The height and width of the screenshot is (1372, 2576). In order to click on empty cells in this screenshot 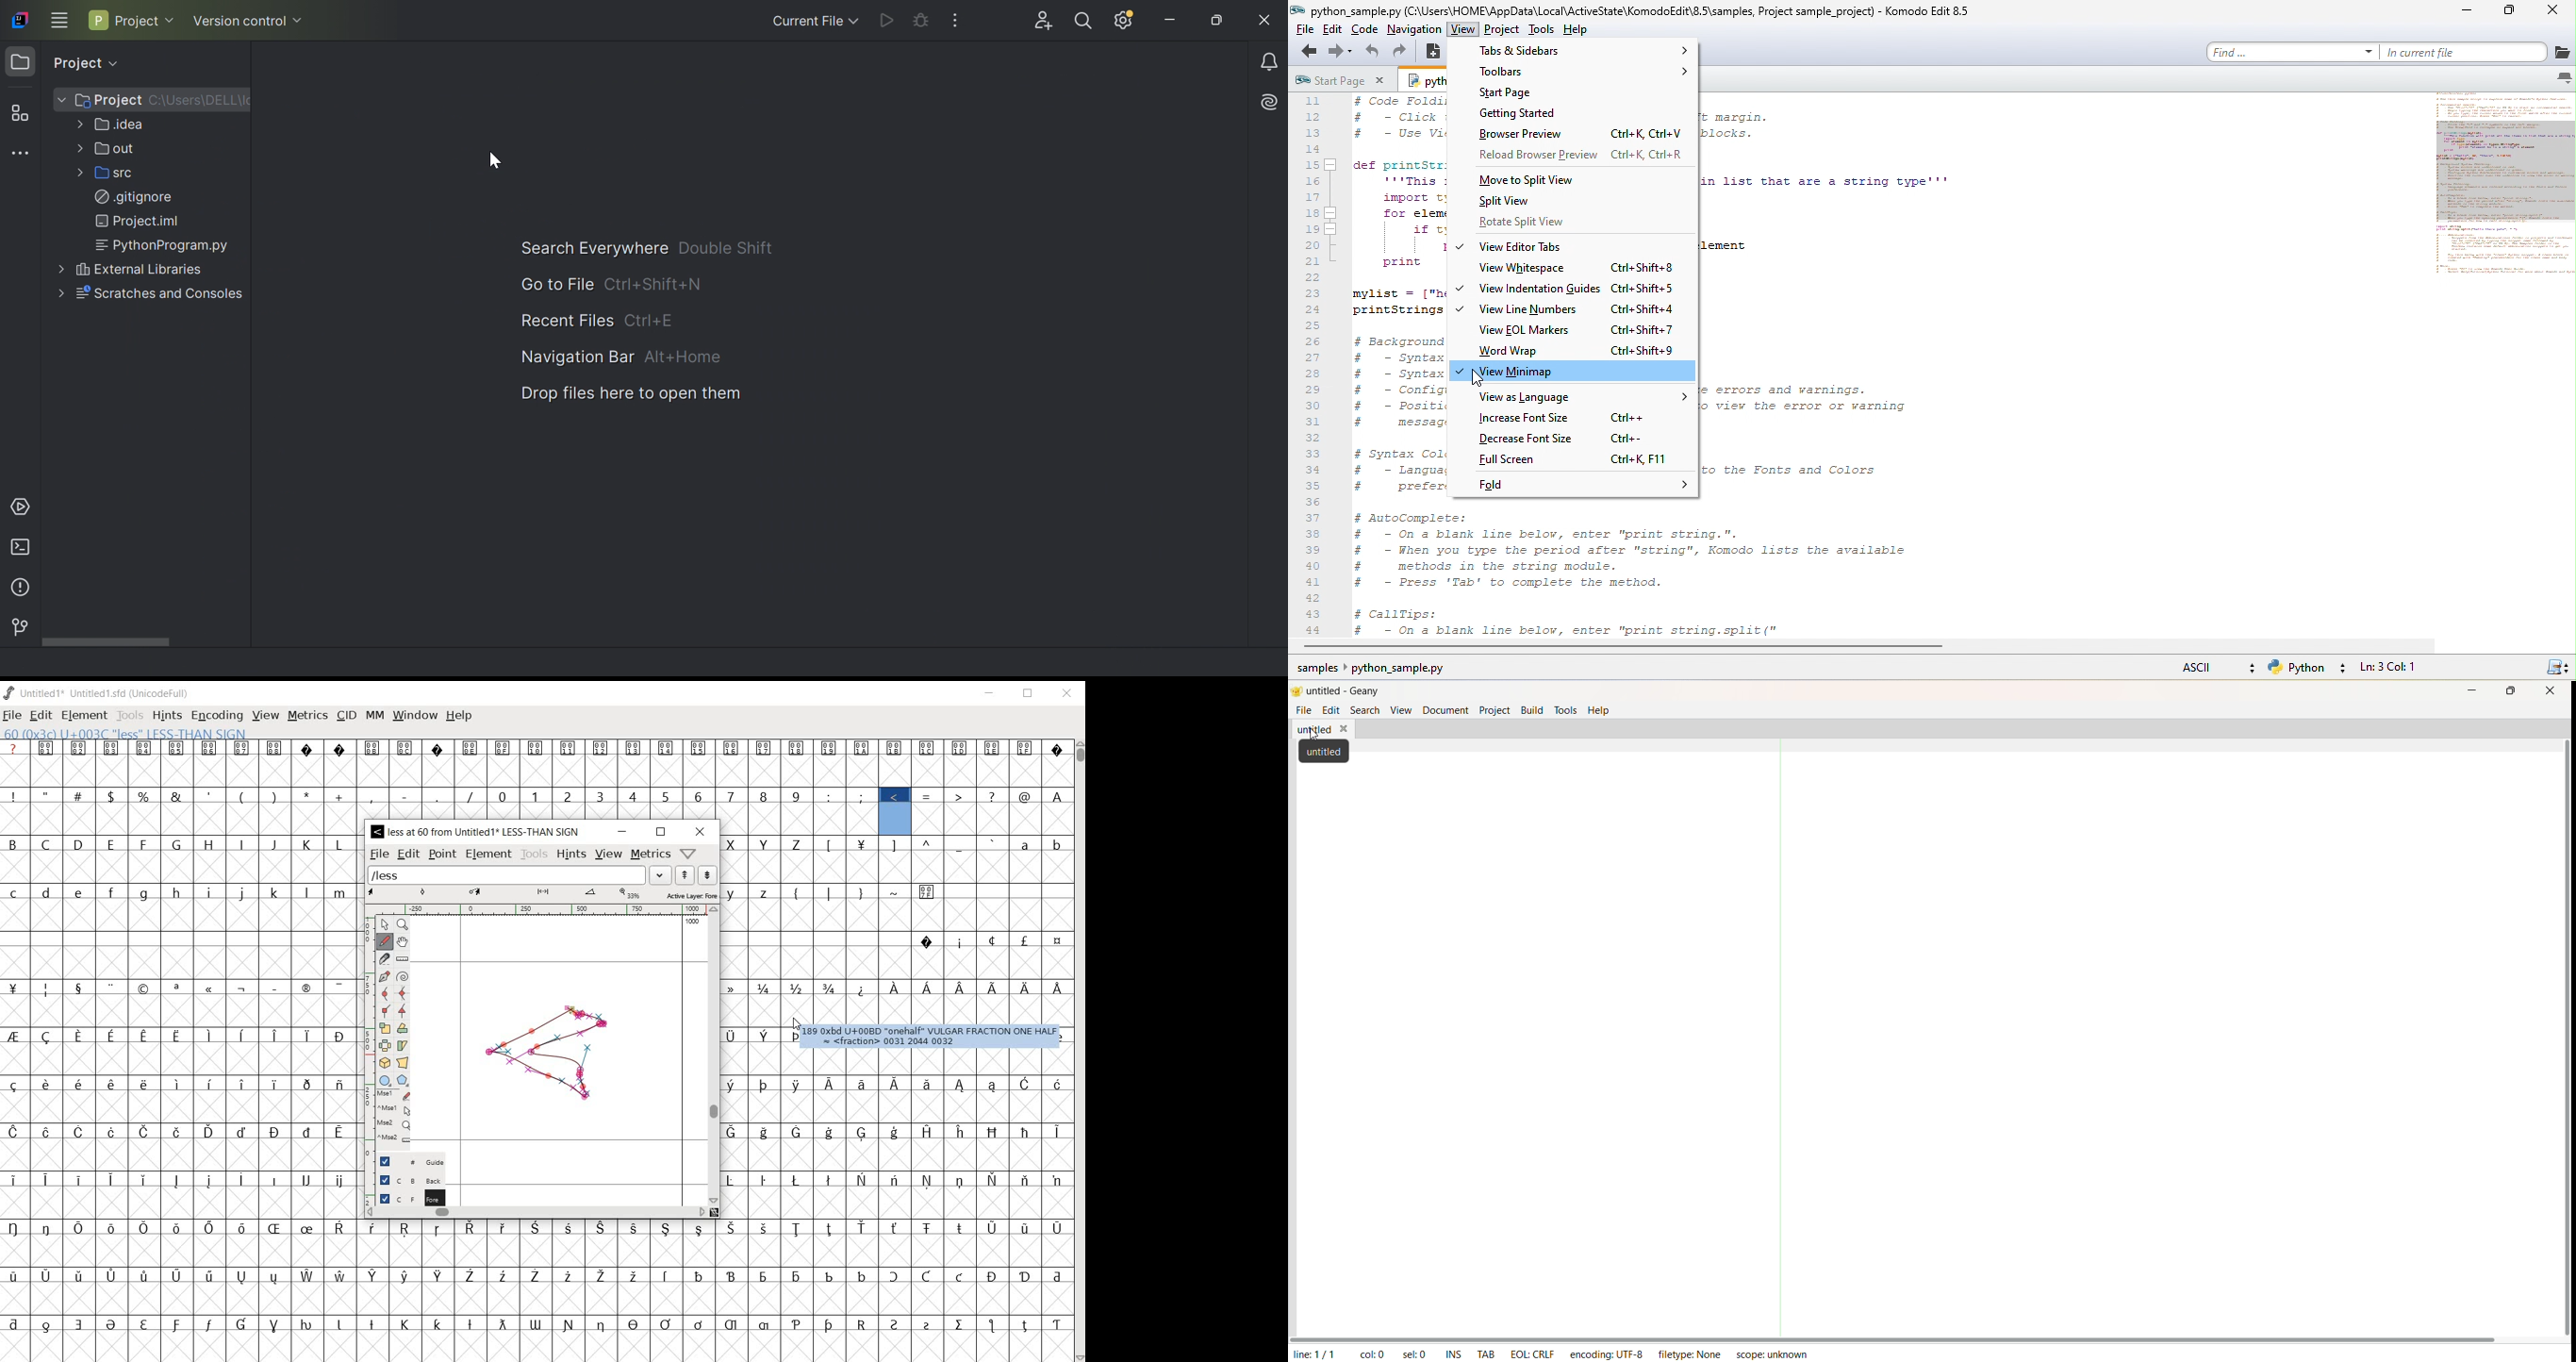, I will do `click(185, 1059)`.